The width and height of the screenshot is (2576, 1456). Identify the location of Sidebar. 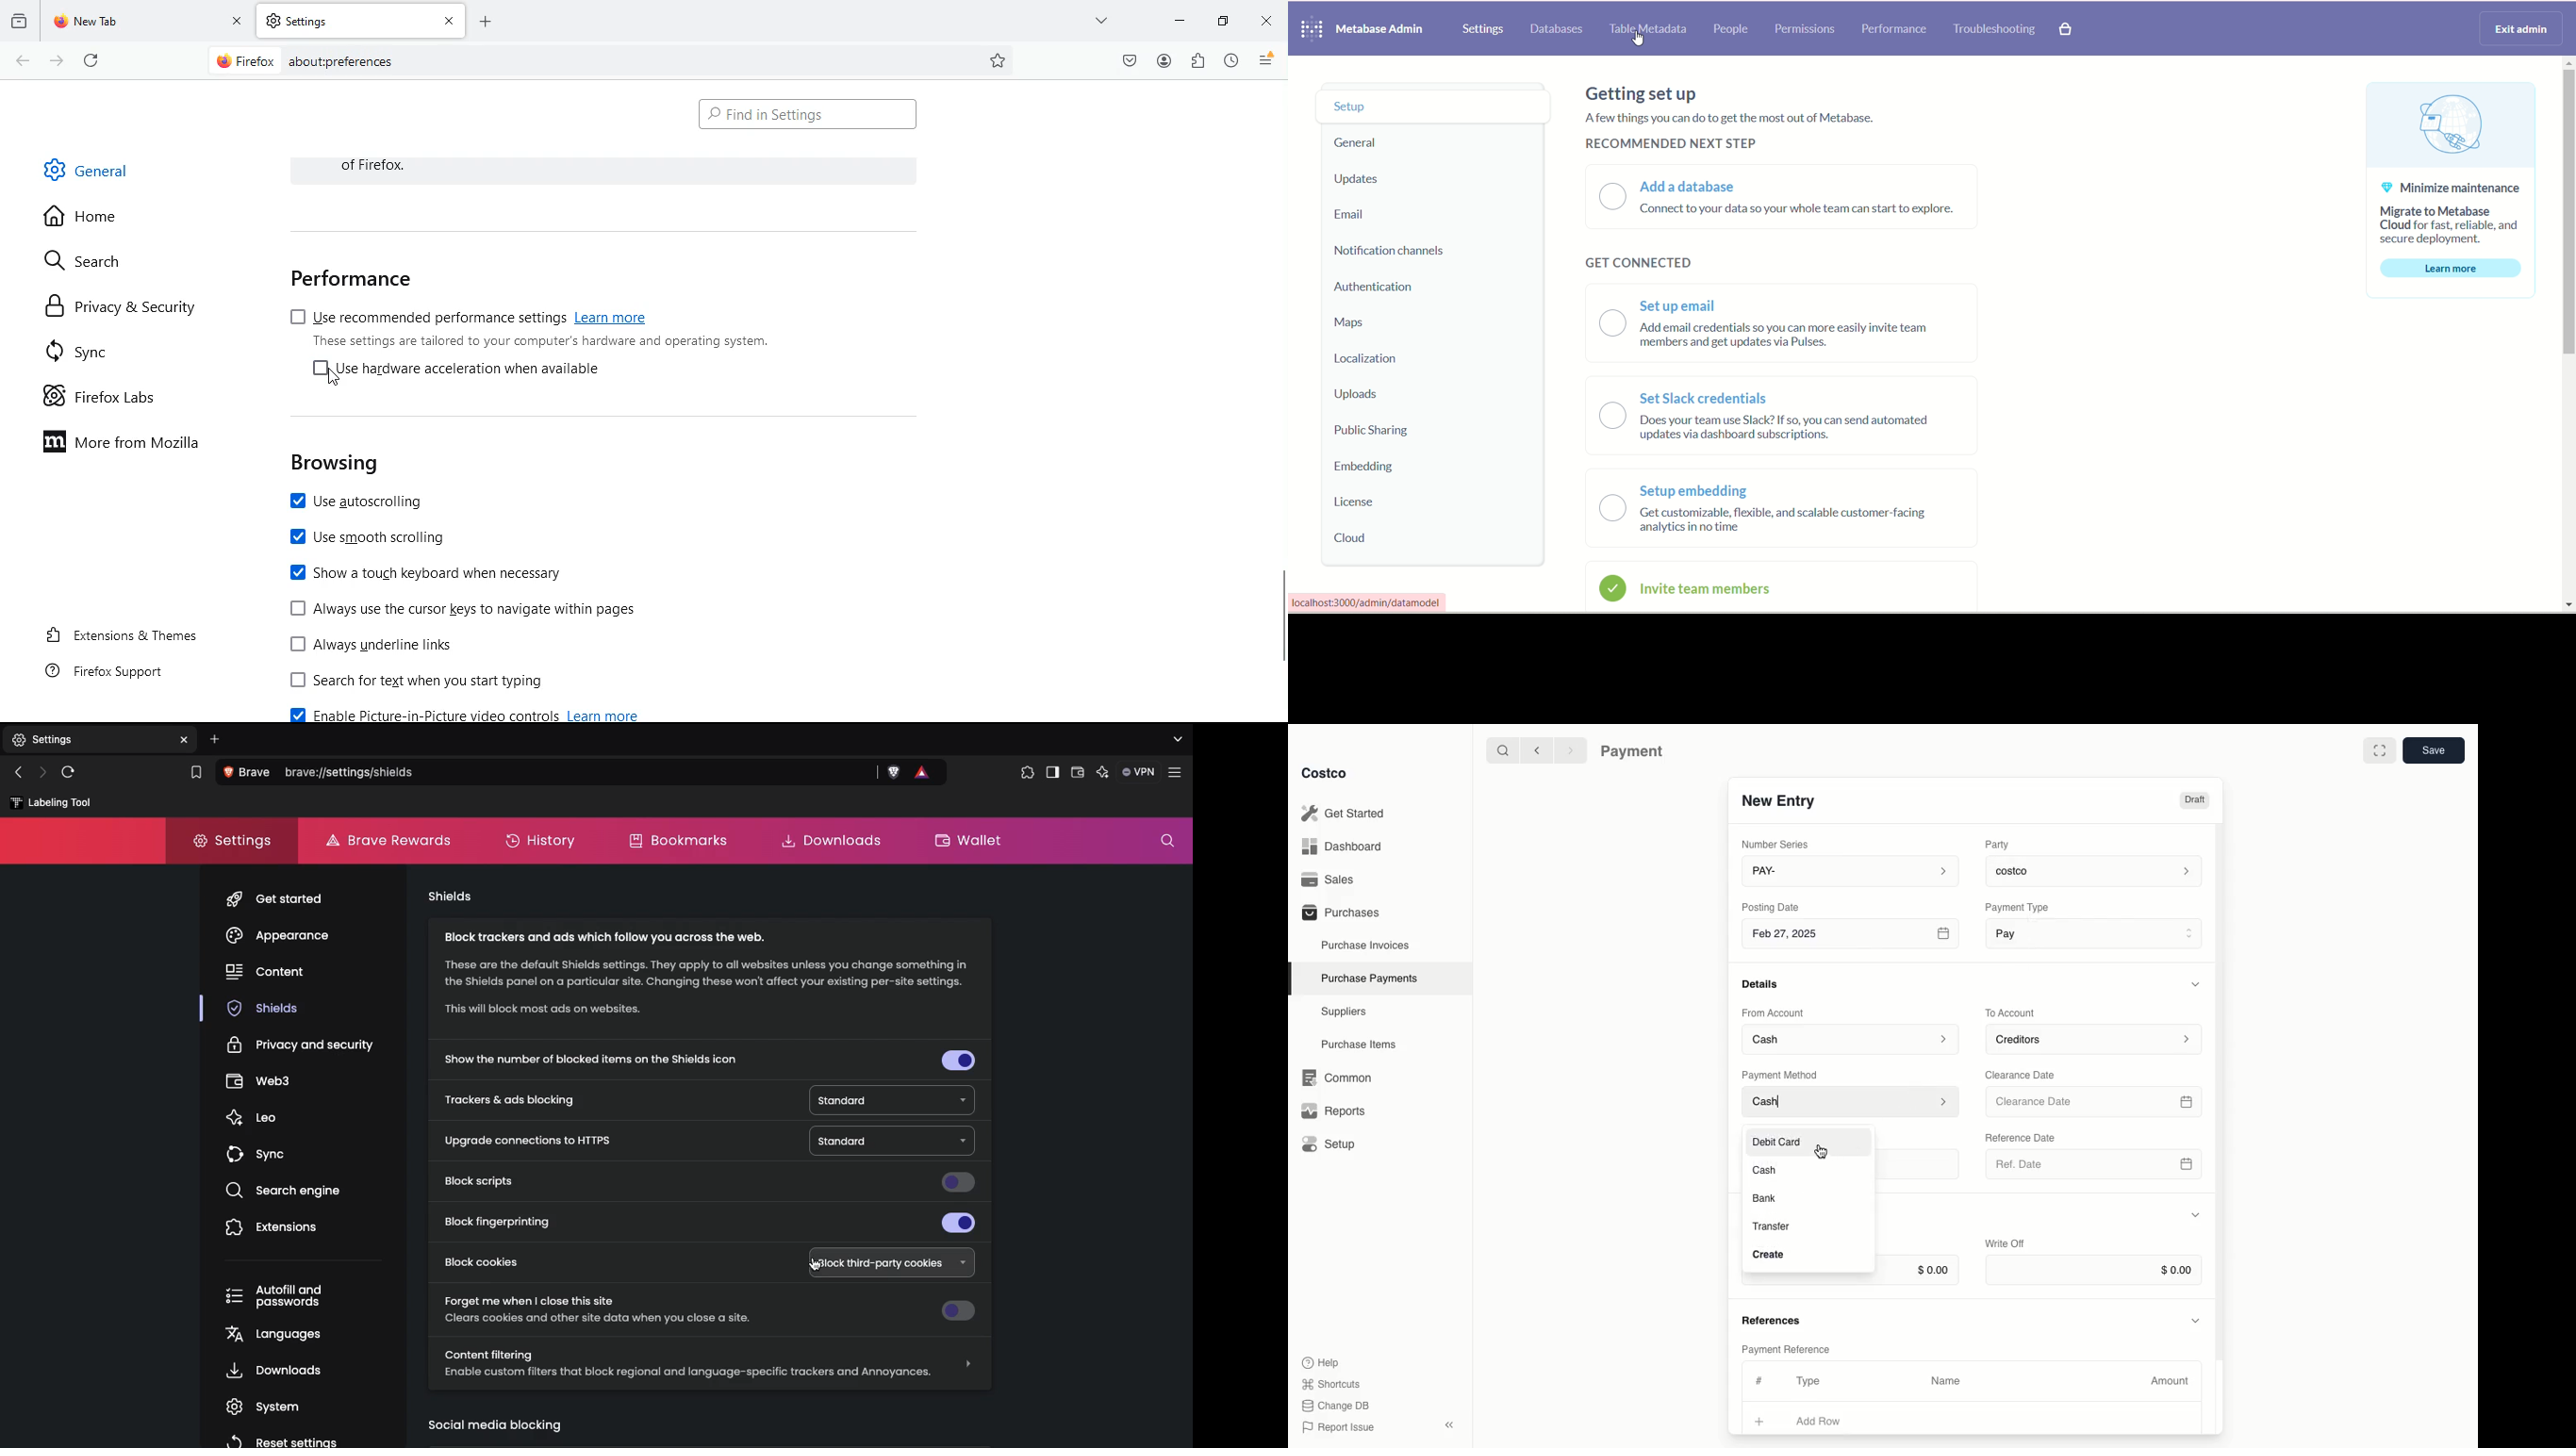
(1051, 774).